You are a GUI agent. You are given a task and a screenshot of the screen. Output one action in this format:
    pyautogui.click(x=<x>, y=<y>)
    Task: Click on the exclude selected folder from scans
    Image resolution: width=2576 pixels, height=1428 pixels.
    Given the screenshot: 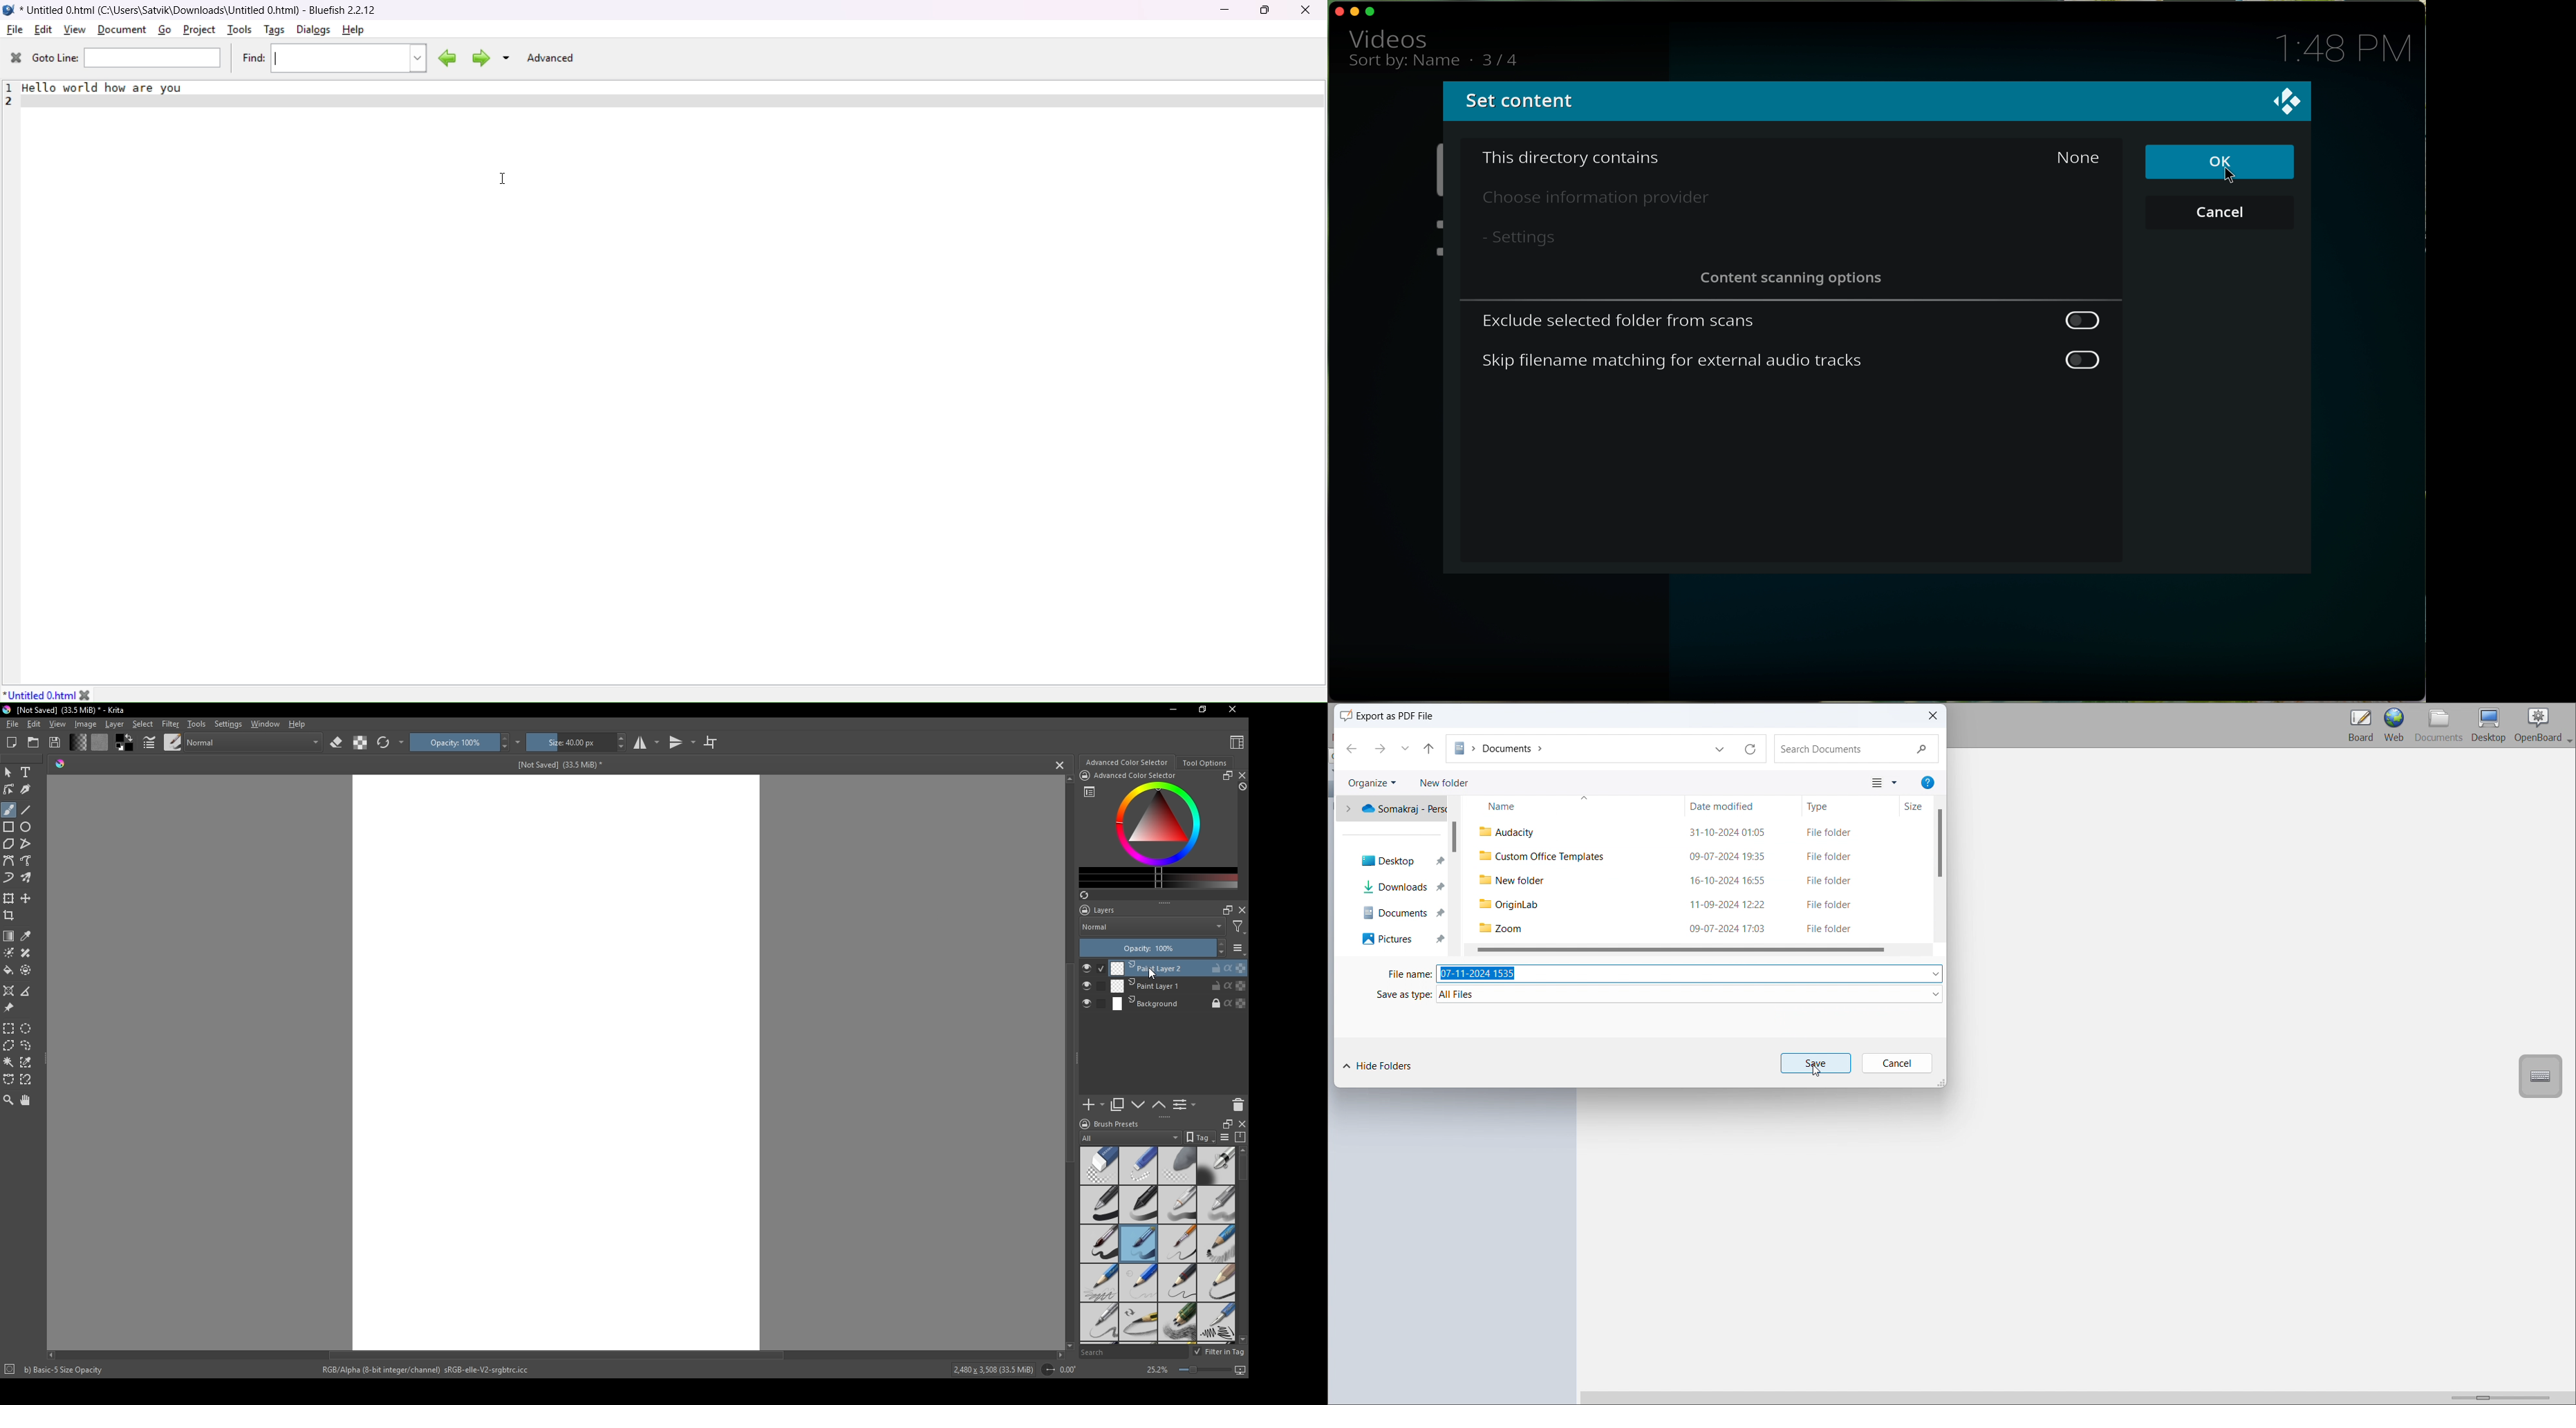 What is the action you would take?
    pyautogui.click(x=1793, y=322)
    